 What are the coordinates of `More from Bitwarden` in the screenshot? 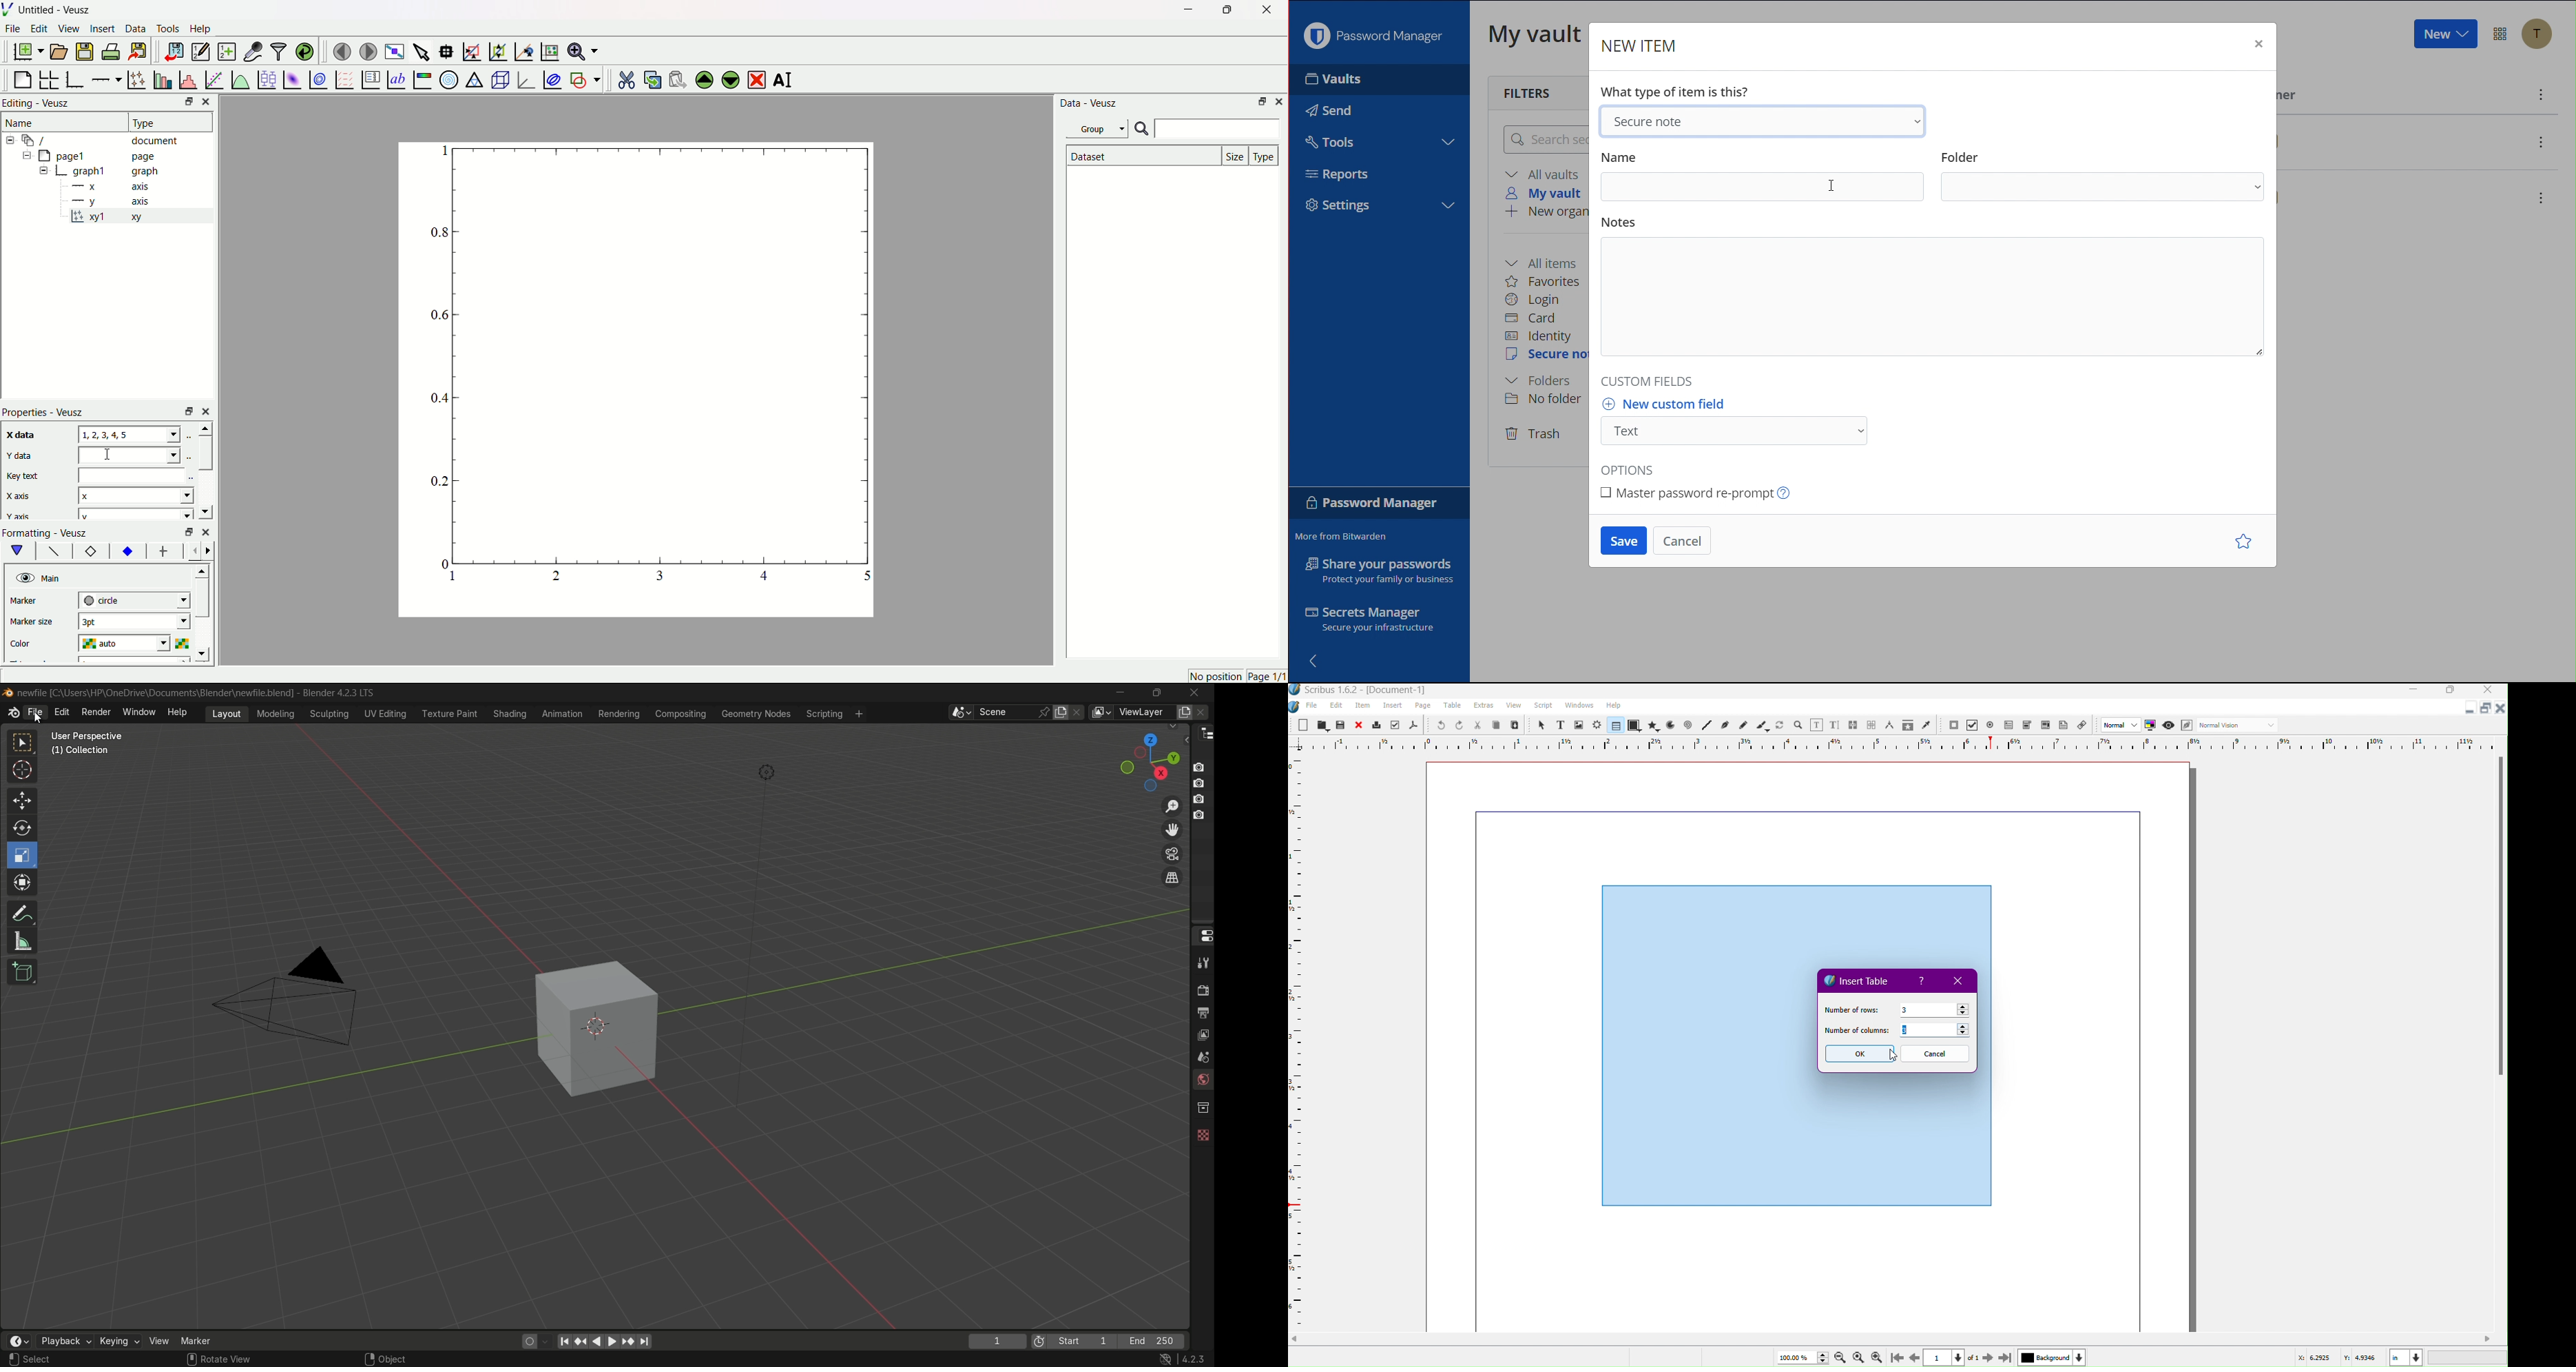 It's located at (1354, 536).